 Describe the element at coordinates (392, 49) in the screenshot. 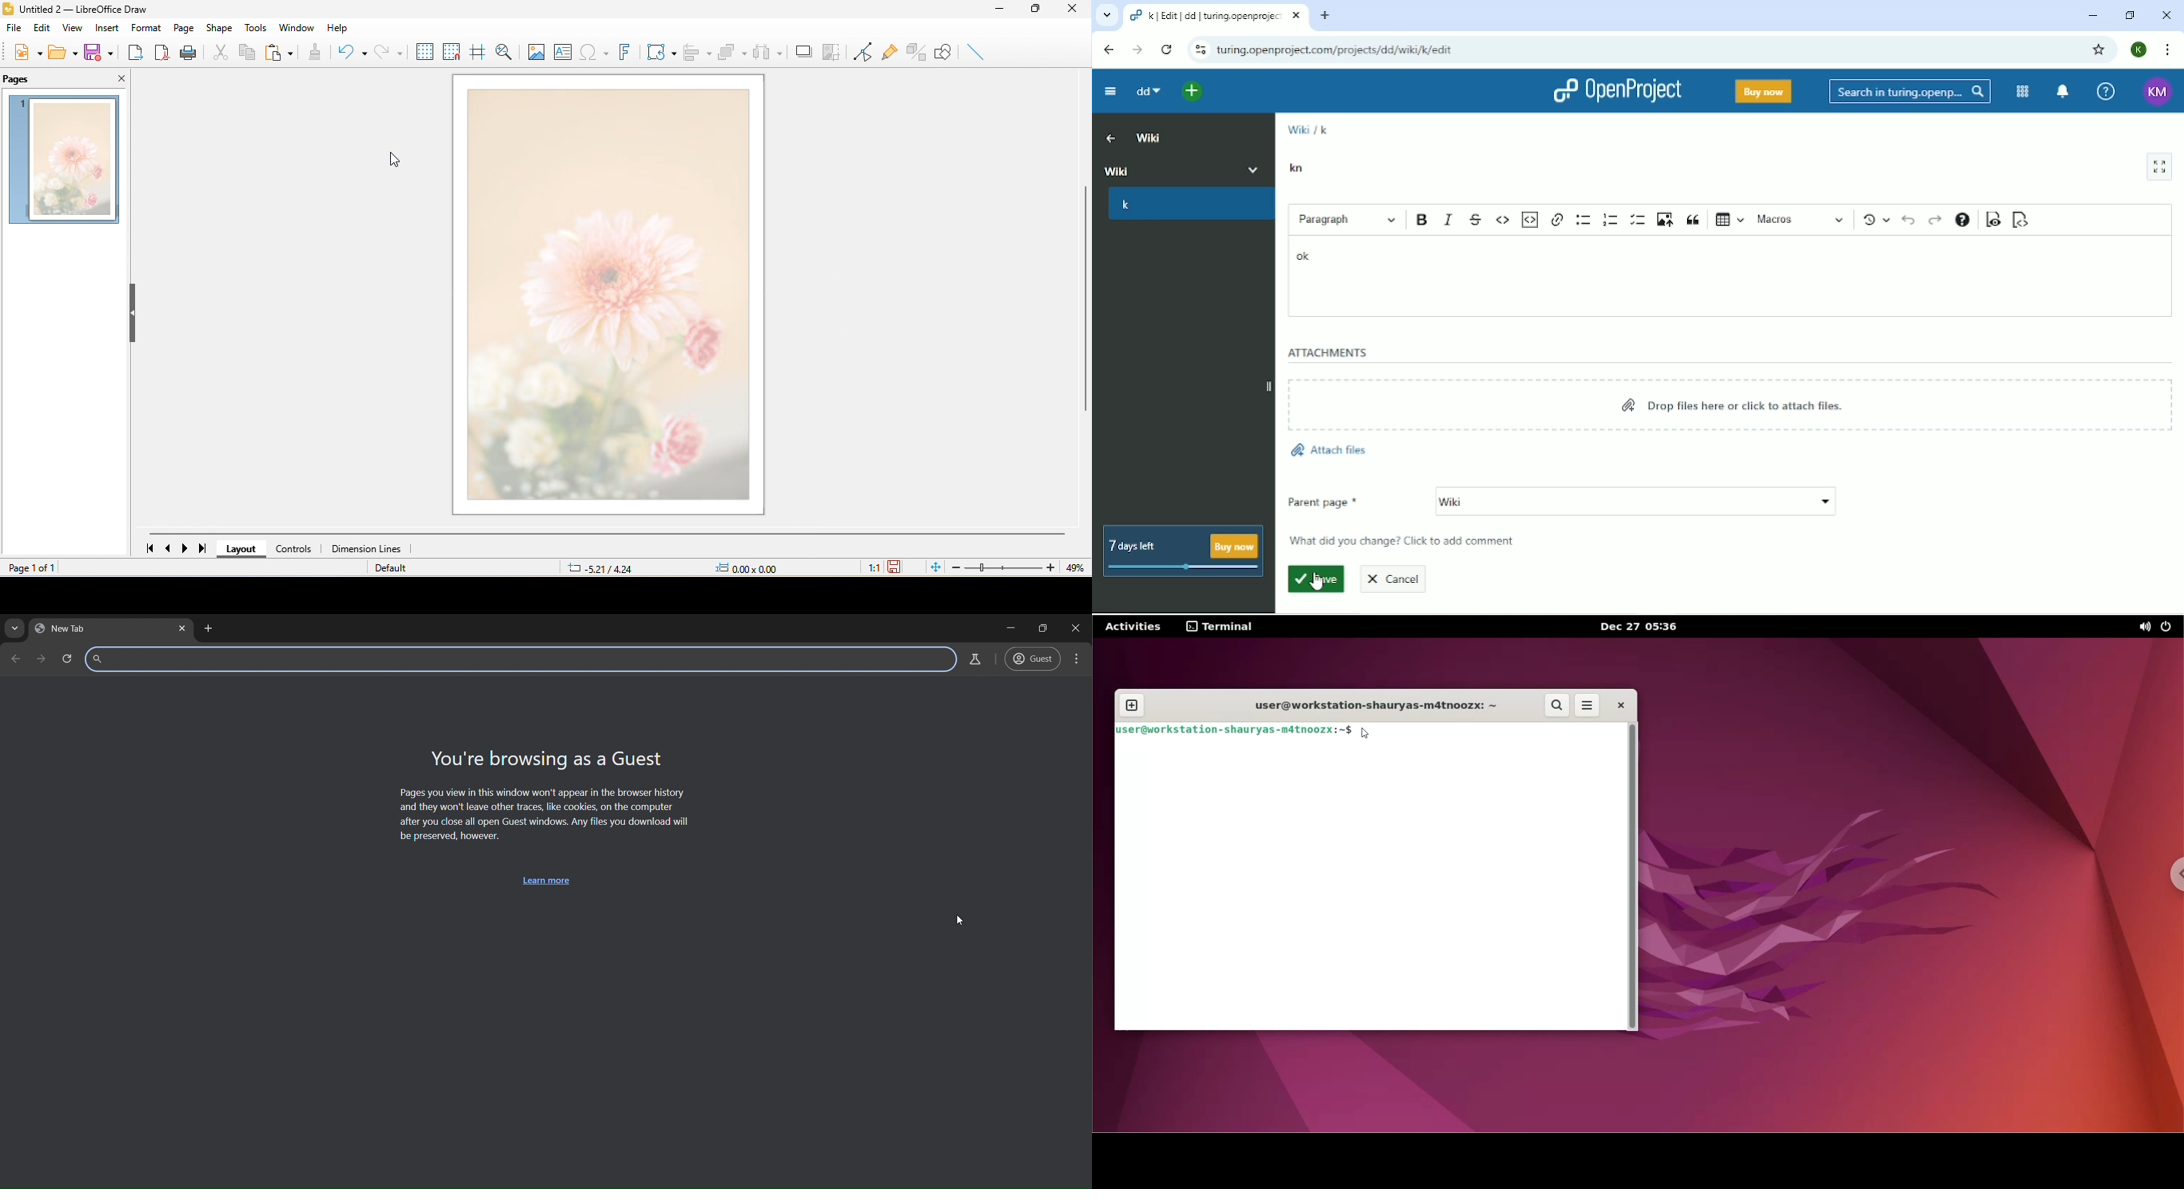

I see `redo` at that location.